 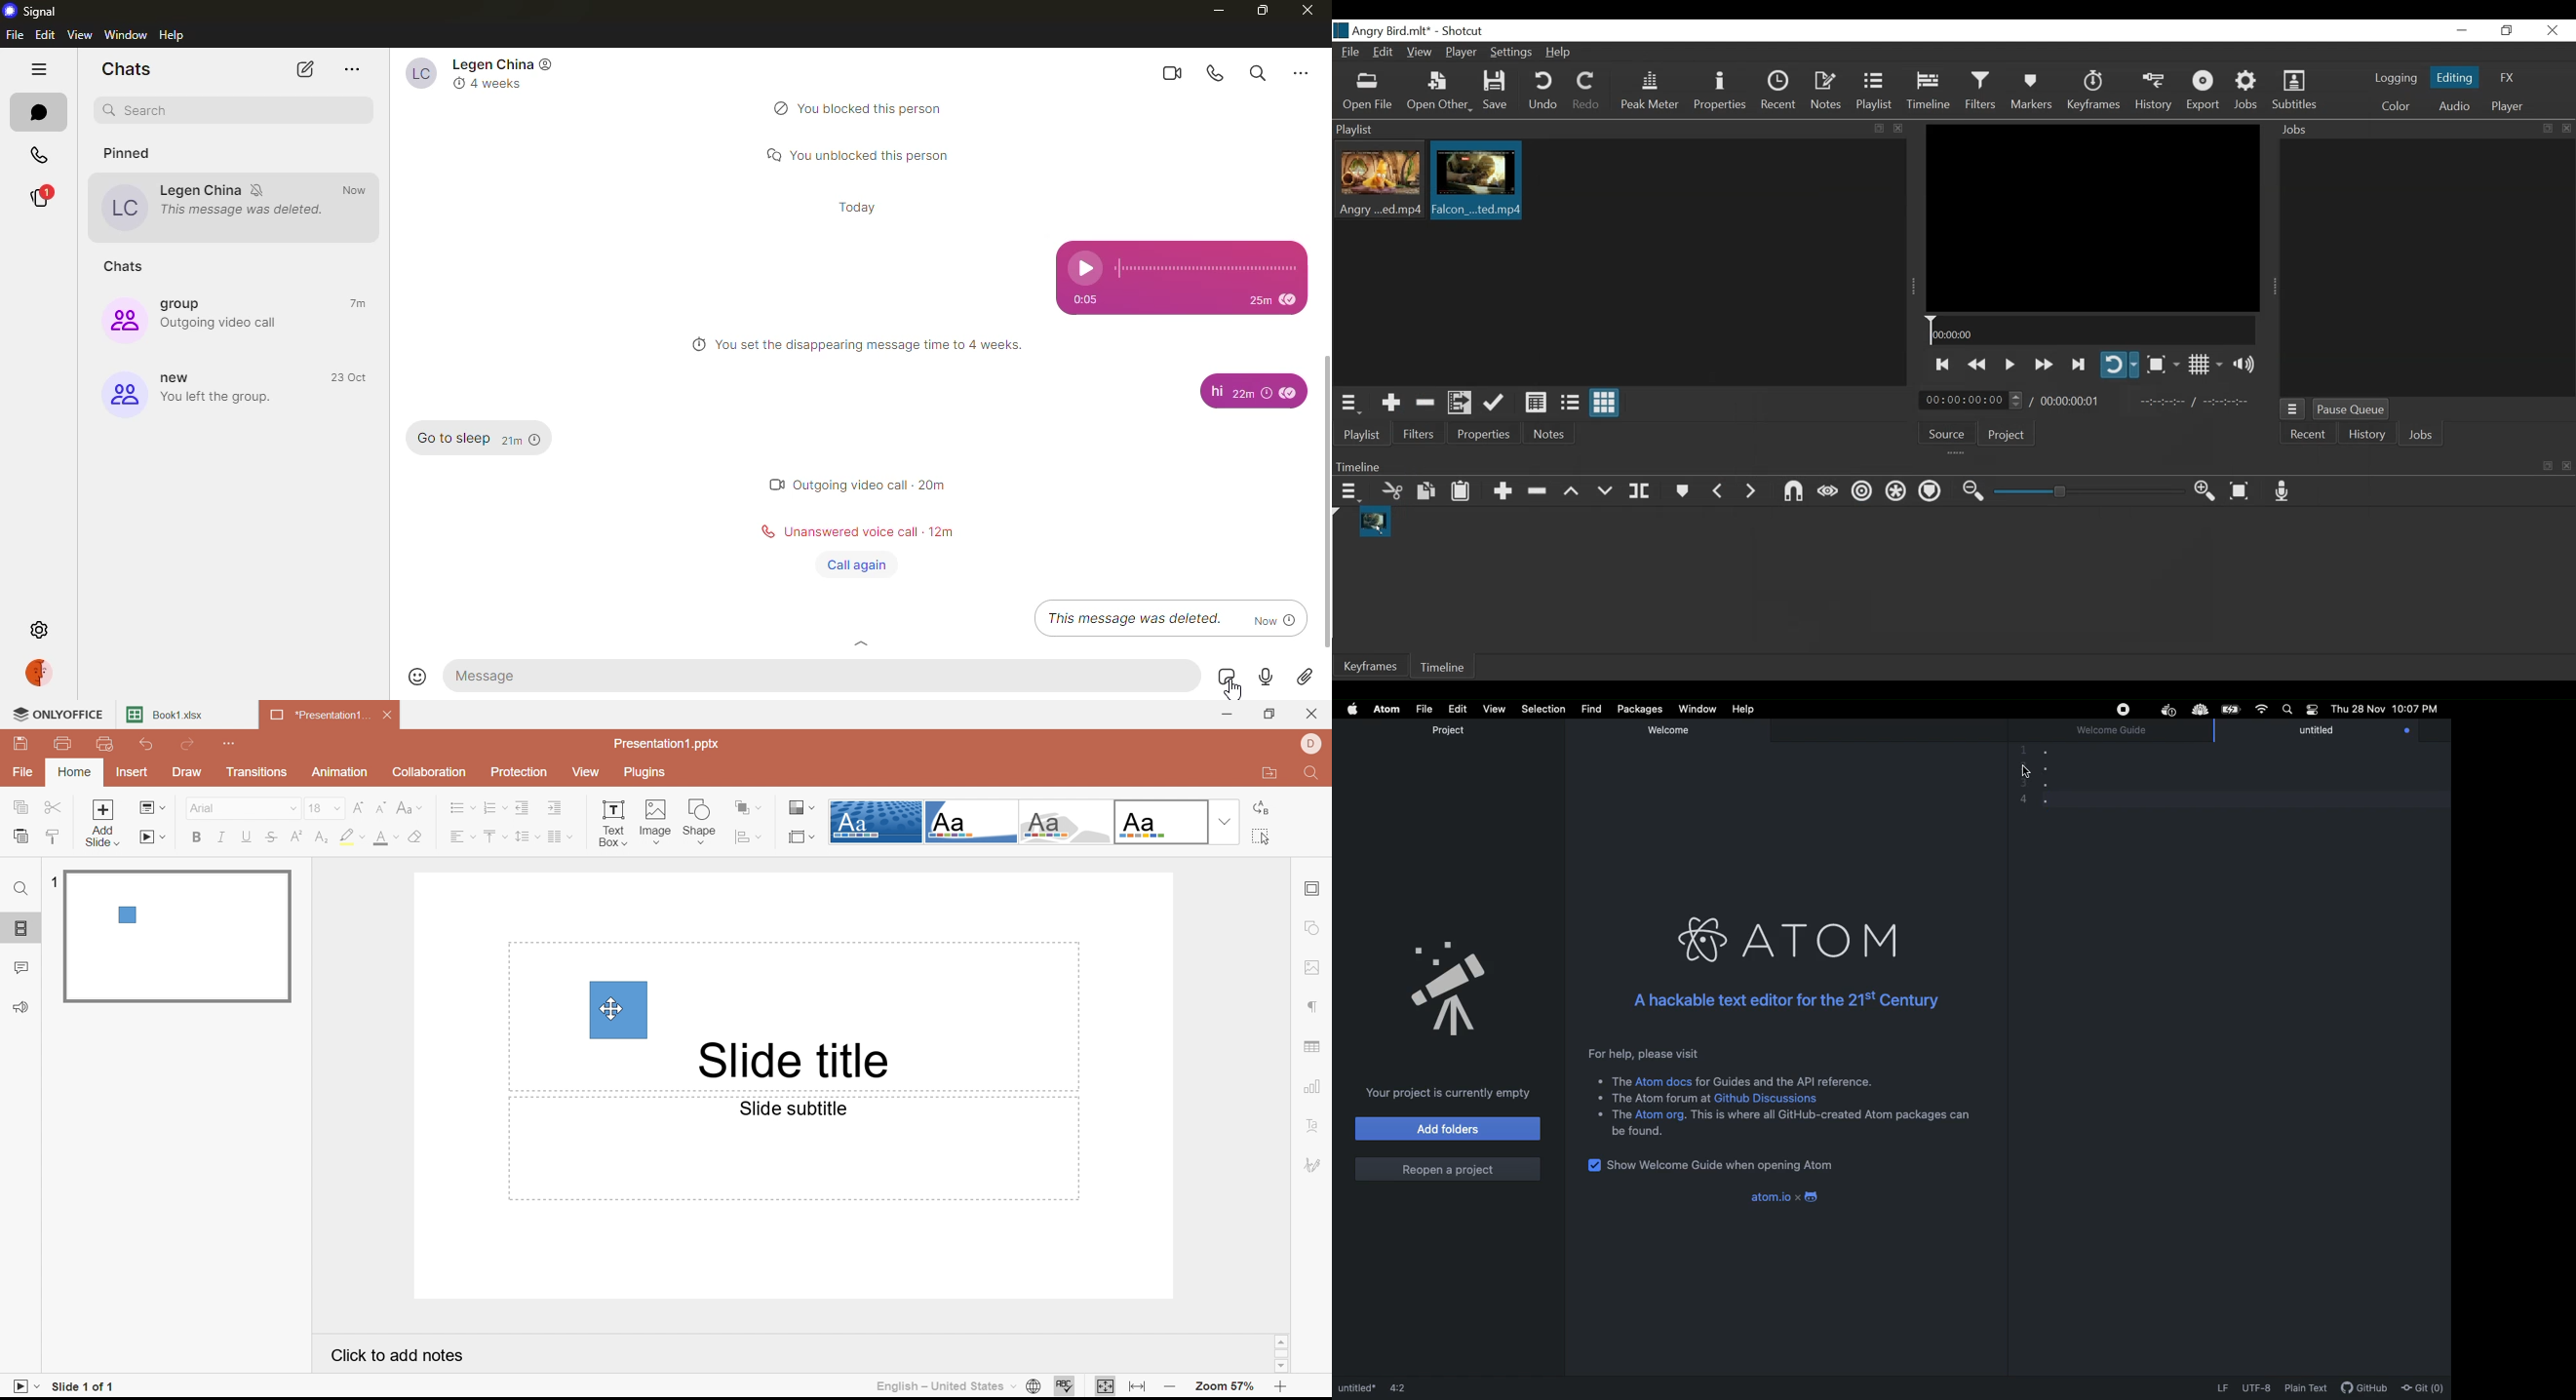 I want to click on Zoom 57%, so click(x=1229, y=1385).